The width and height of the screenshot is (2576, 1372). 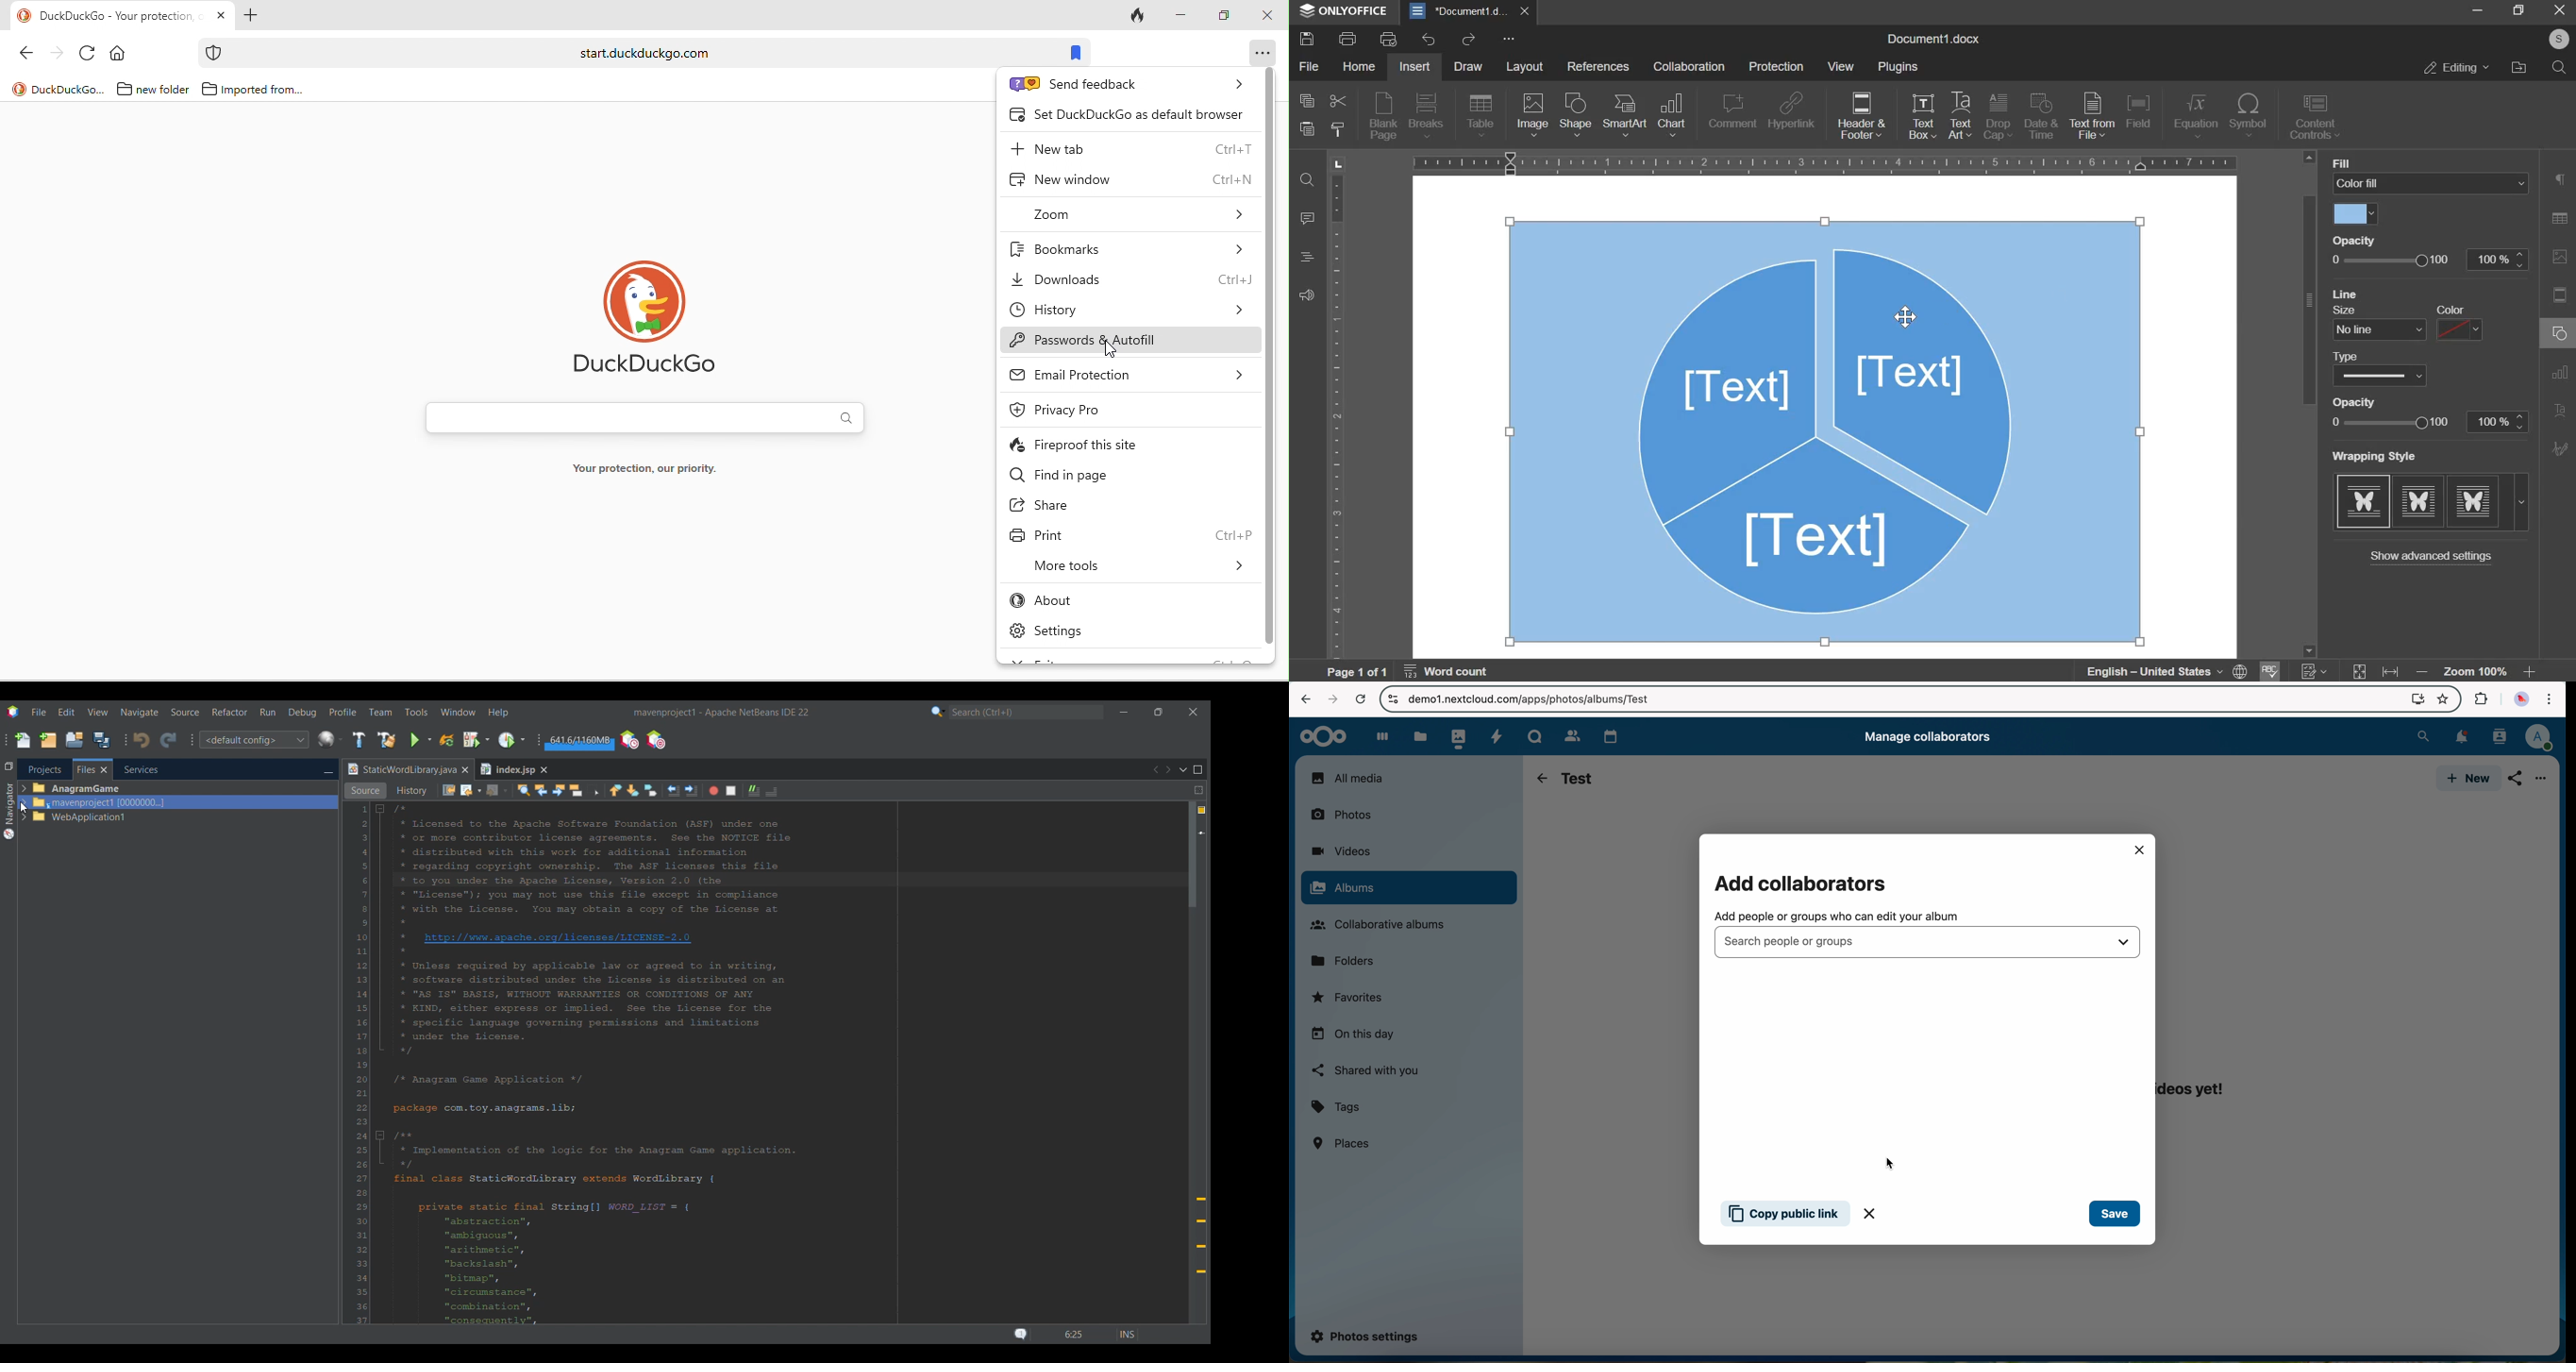 What do you see at coordinates (2433, 184) in the screenshot?
I see `fill select` at bounding box center [2433, 184].